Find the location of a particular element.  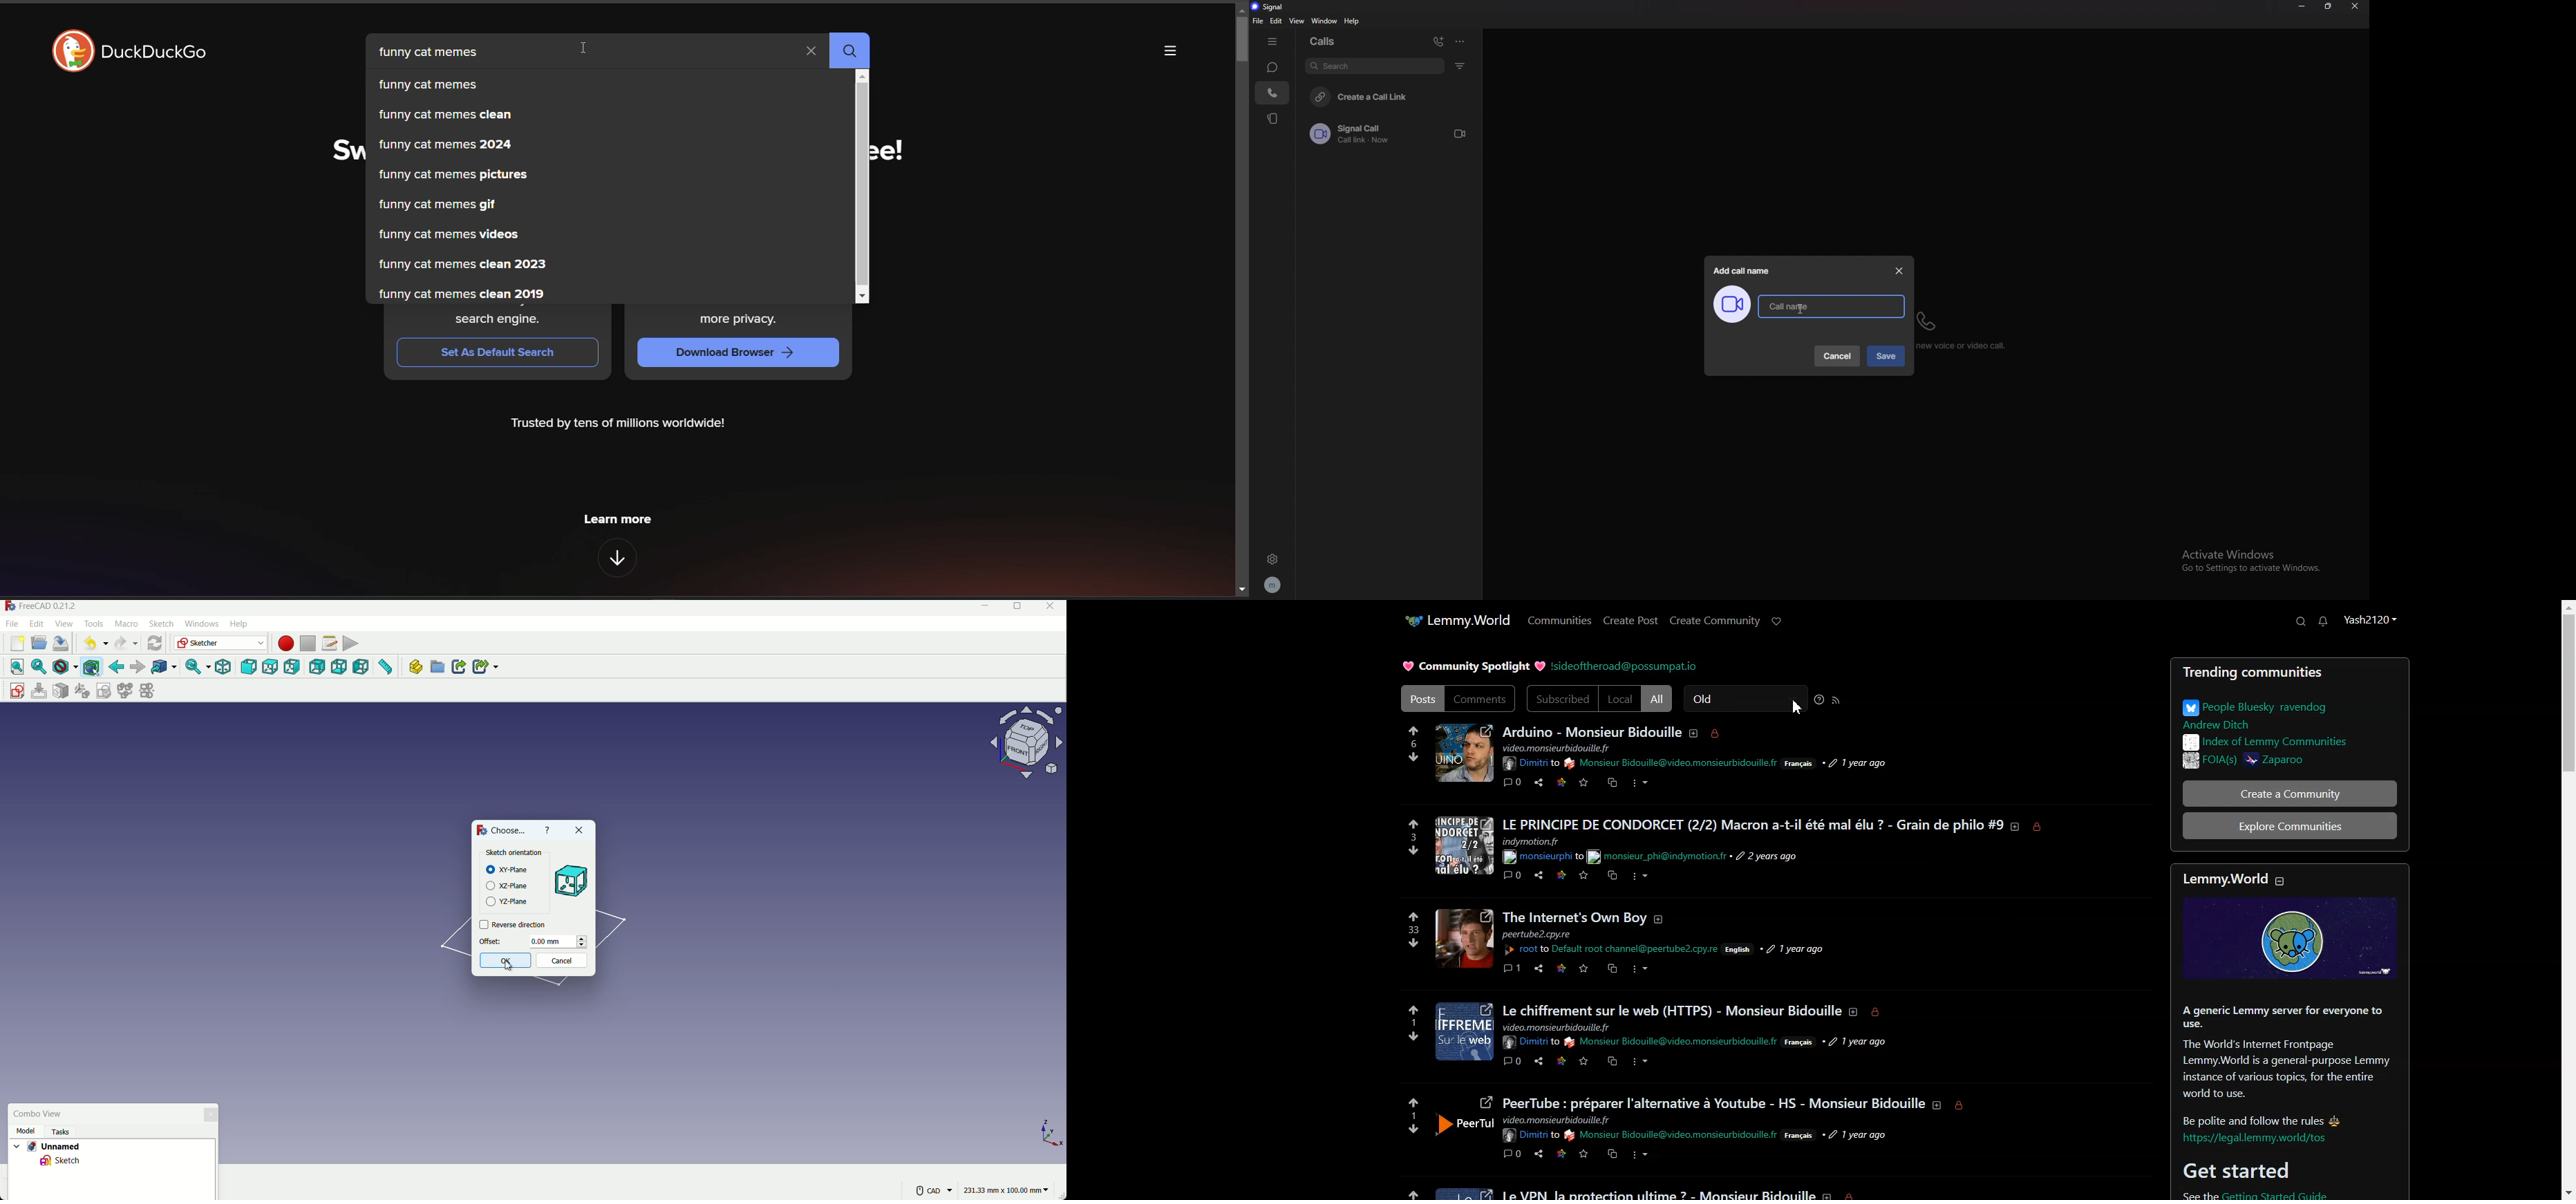

funny cat memes videos is located at coordinates (455, 236).